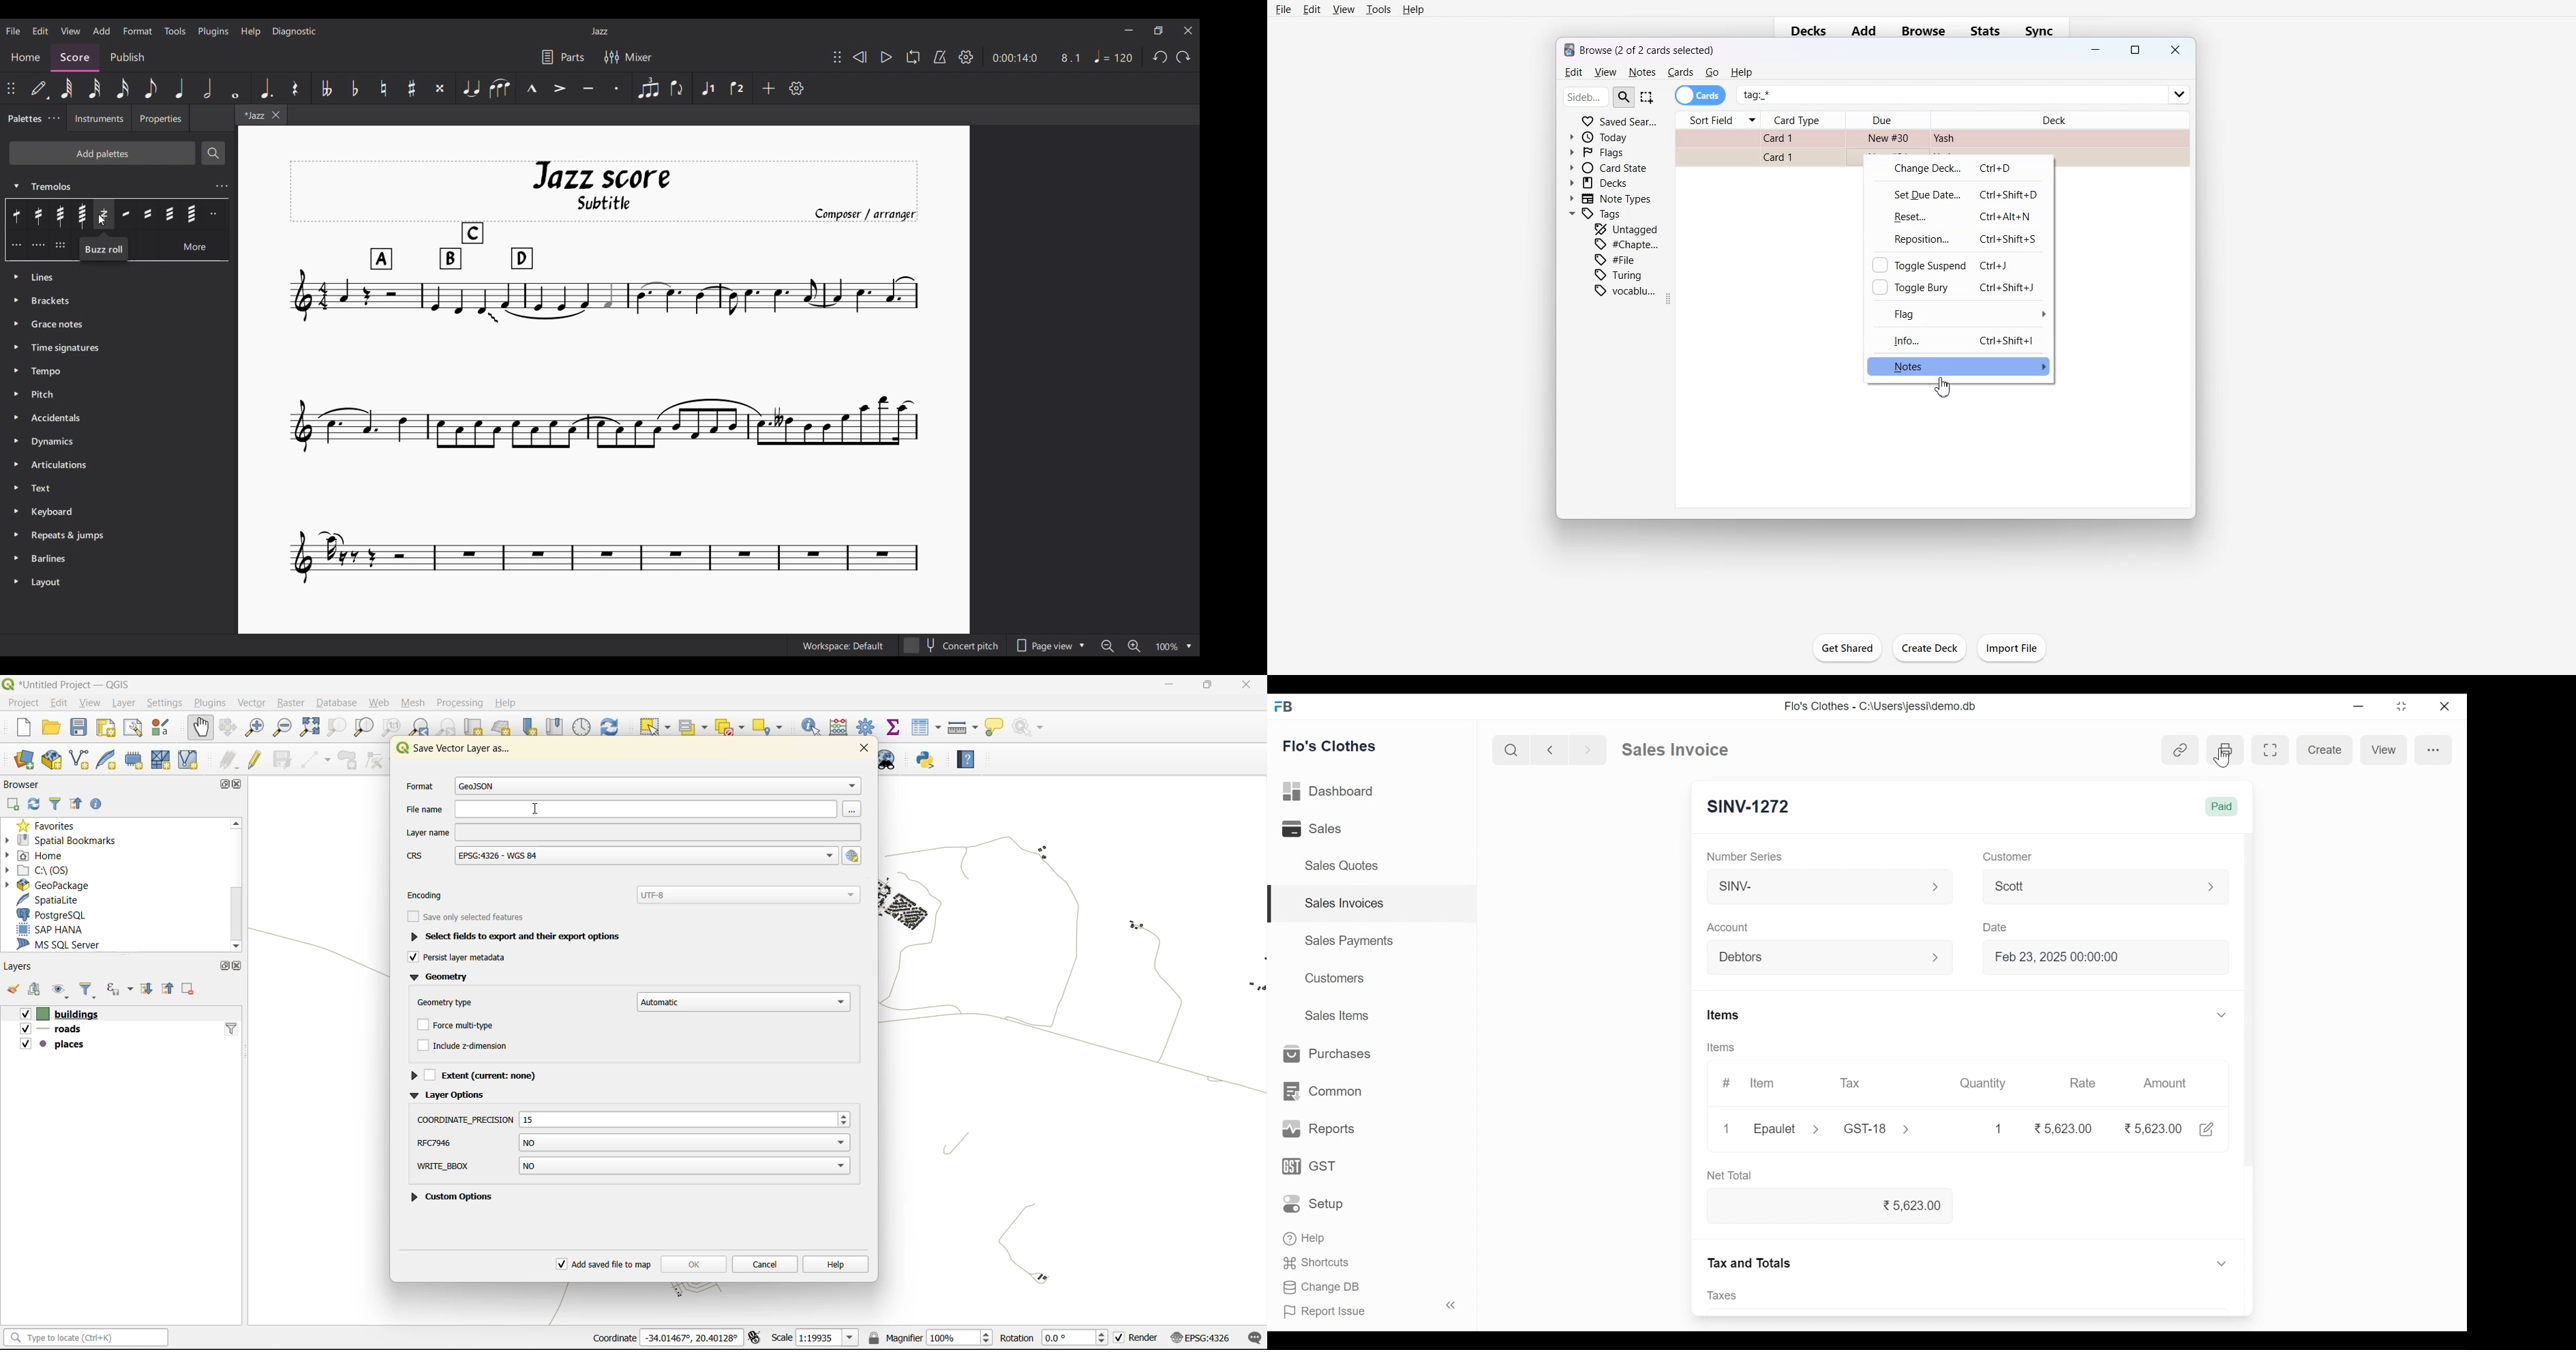 The width and height of the screenshot is (2576, 1372). Describe the element at coordinates (1626, 228) in the screenshot. I see `Untagged` at that location.